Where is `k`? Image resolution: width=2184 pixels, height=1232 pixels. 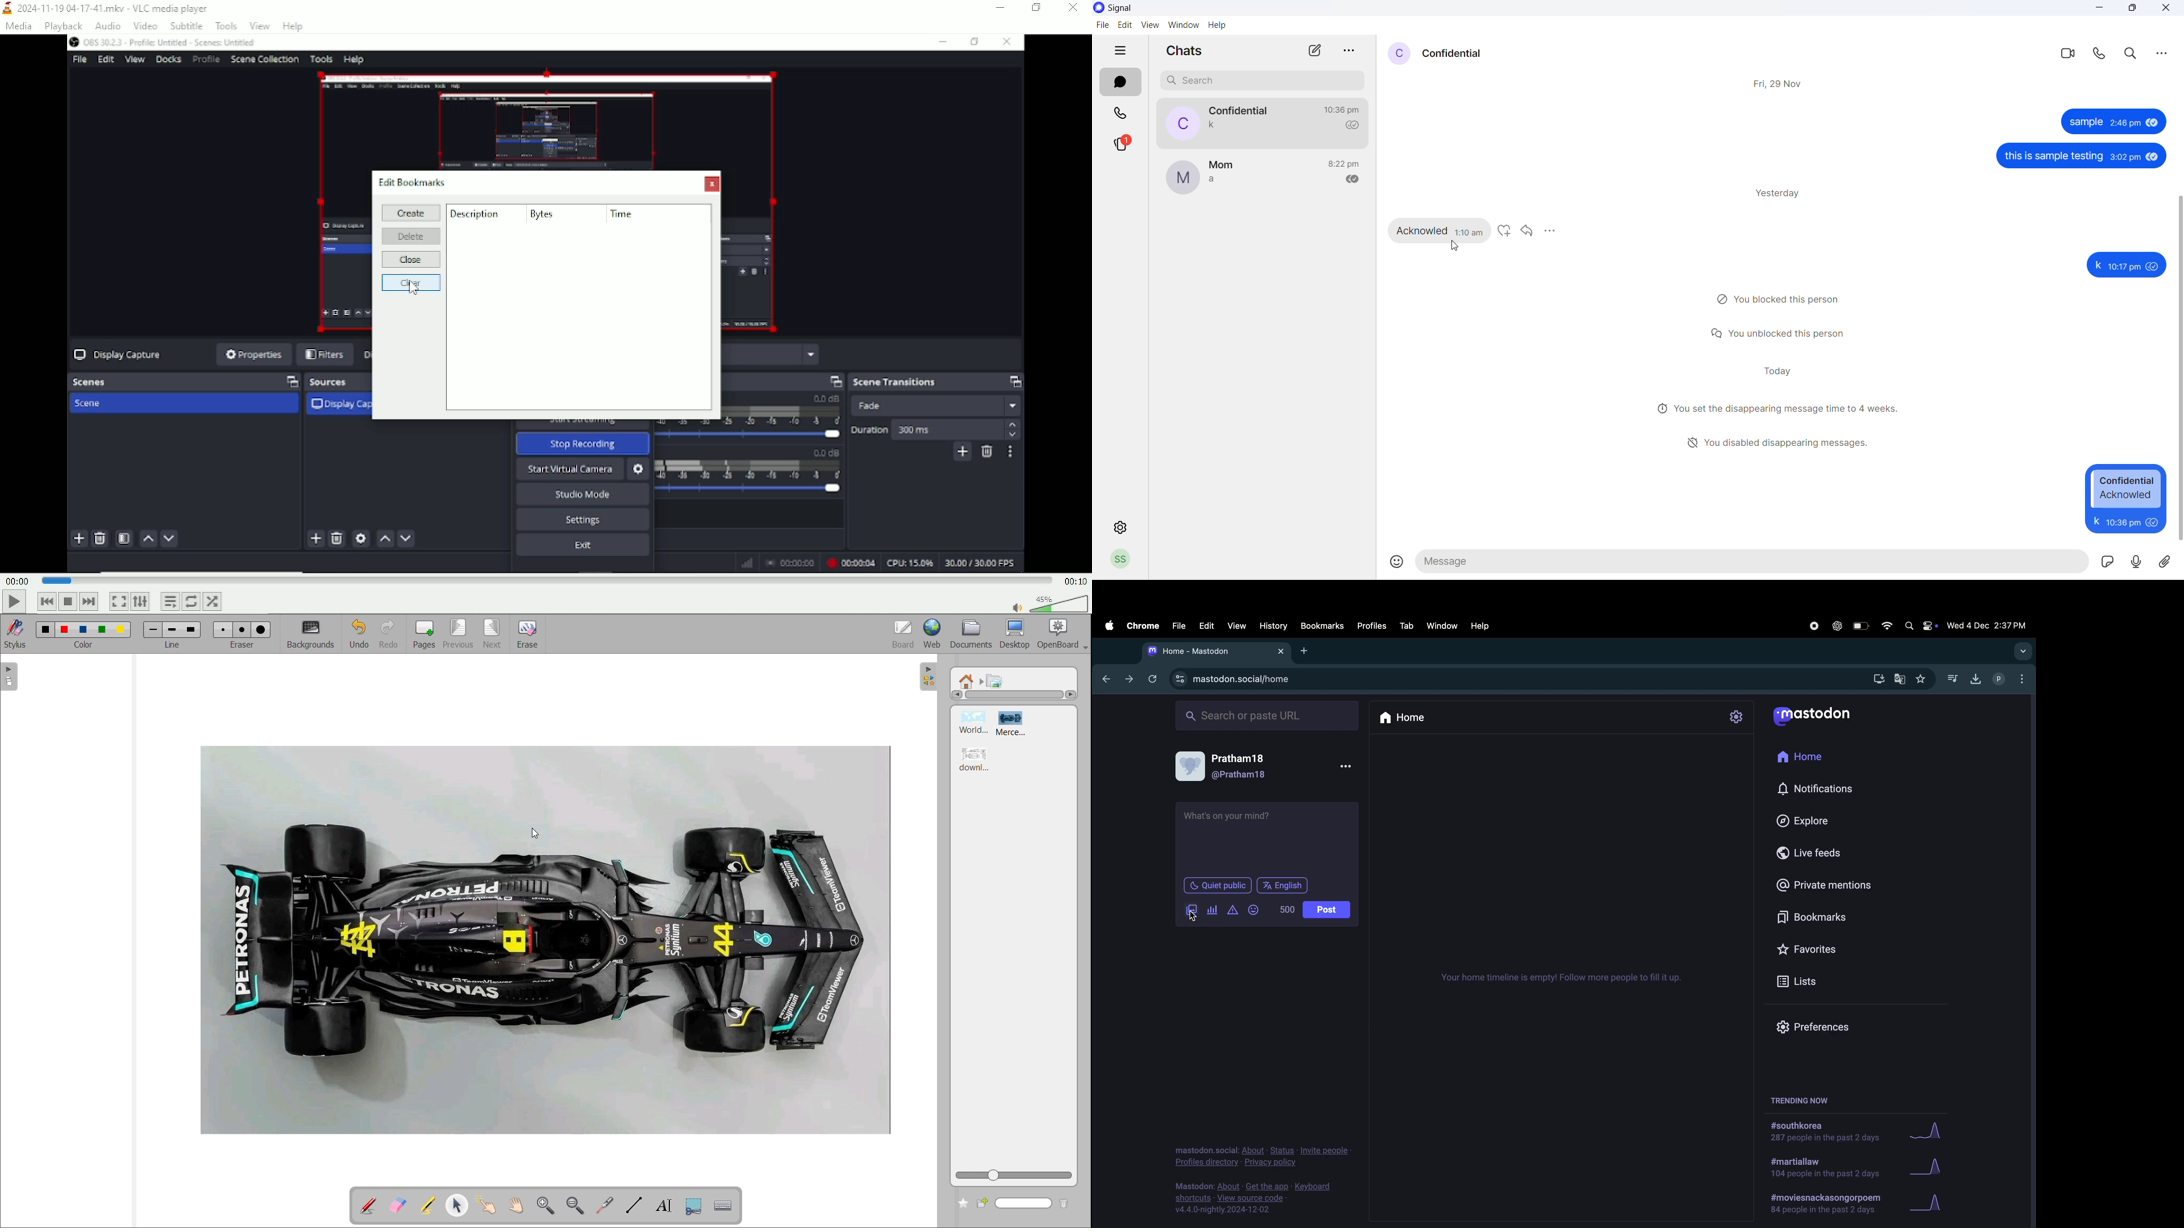 k is located at coordinates (2095, 521).